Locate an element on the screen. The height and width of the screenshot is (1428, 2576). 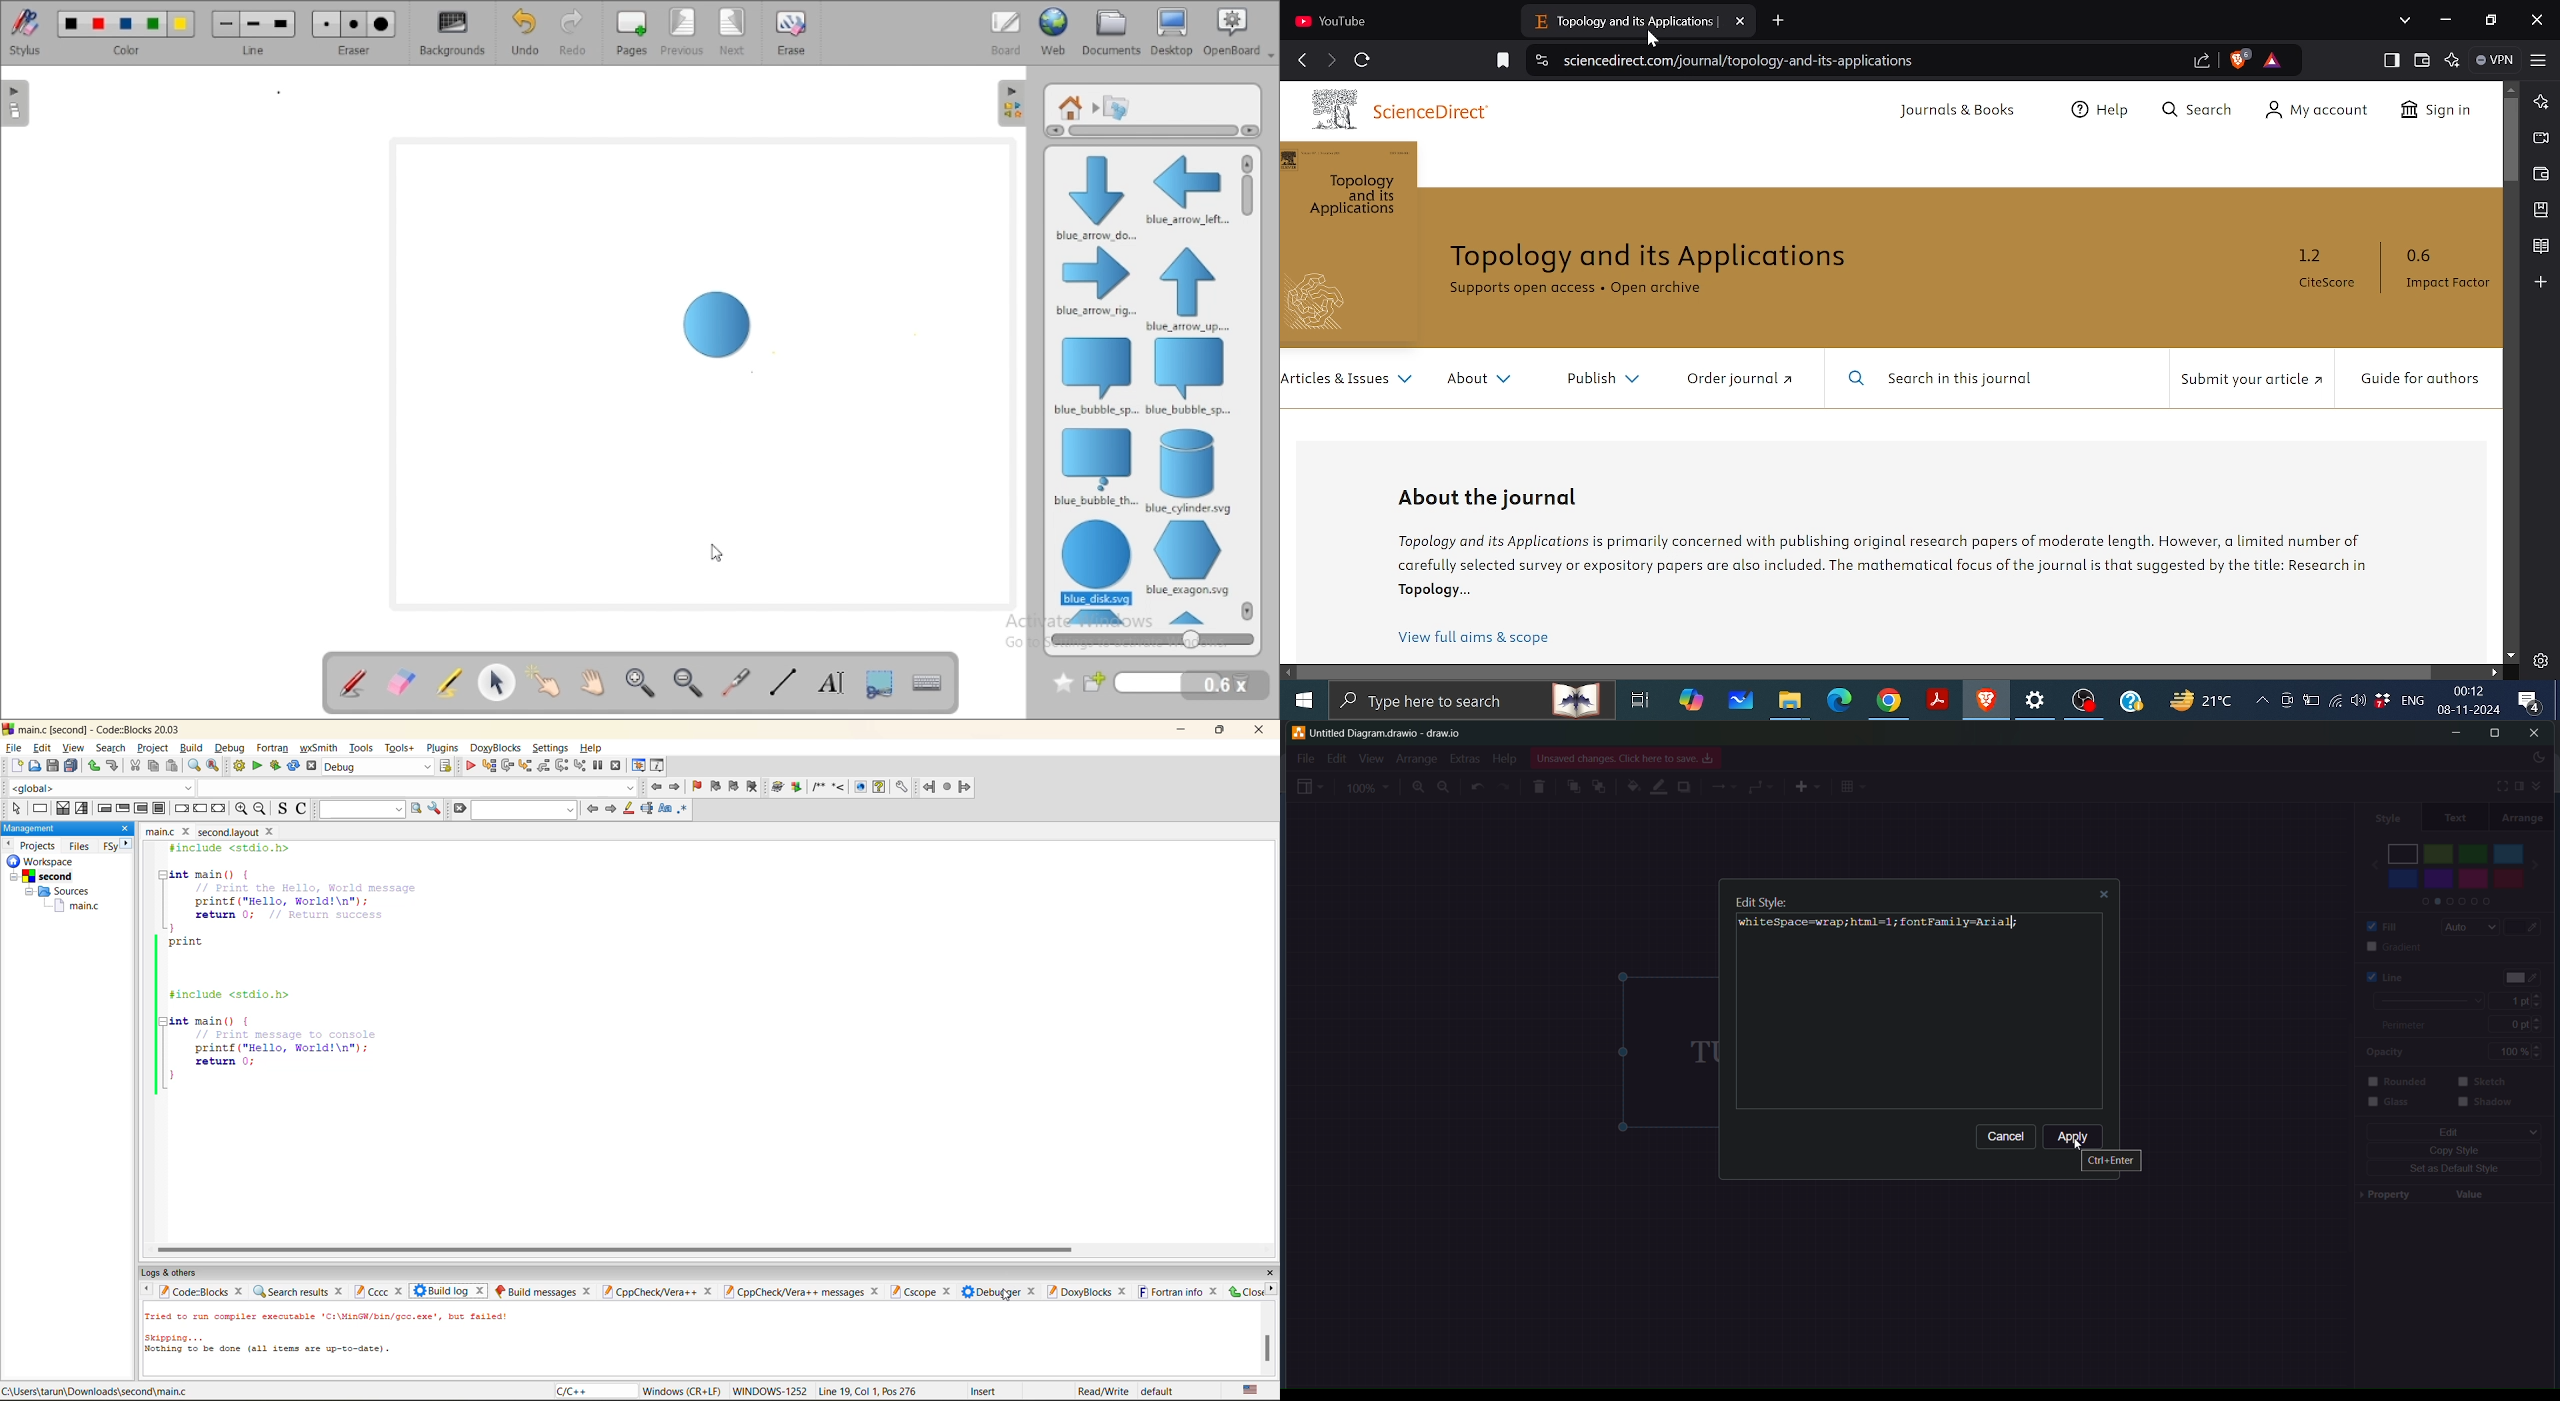
previous is located at coordinates (683, 33).